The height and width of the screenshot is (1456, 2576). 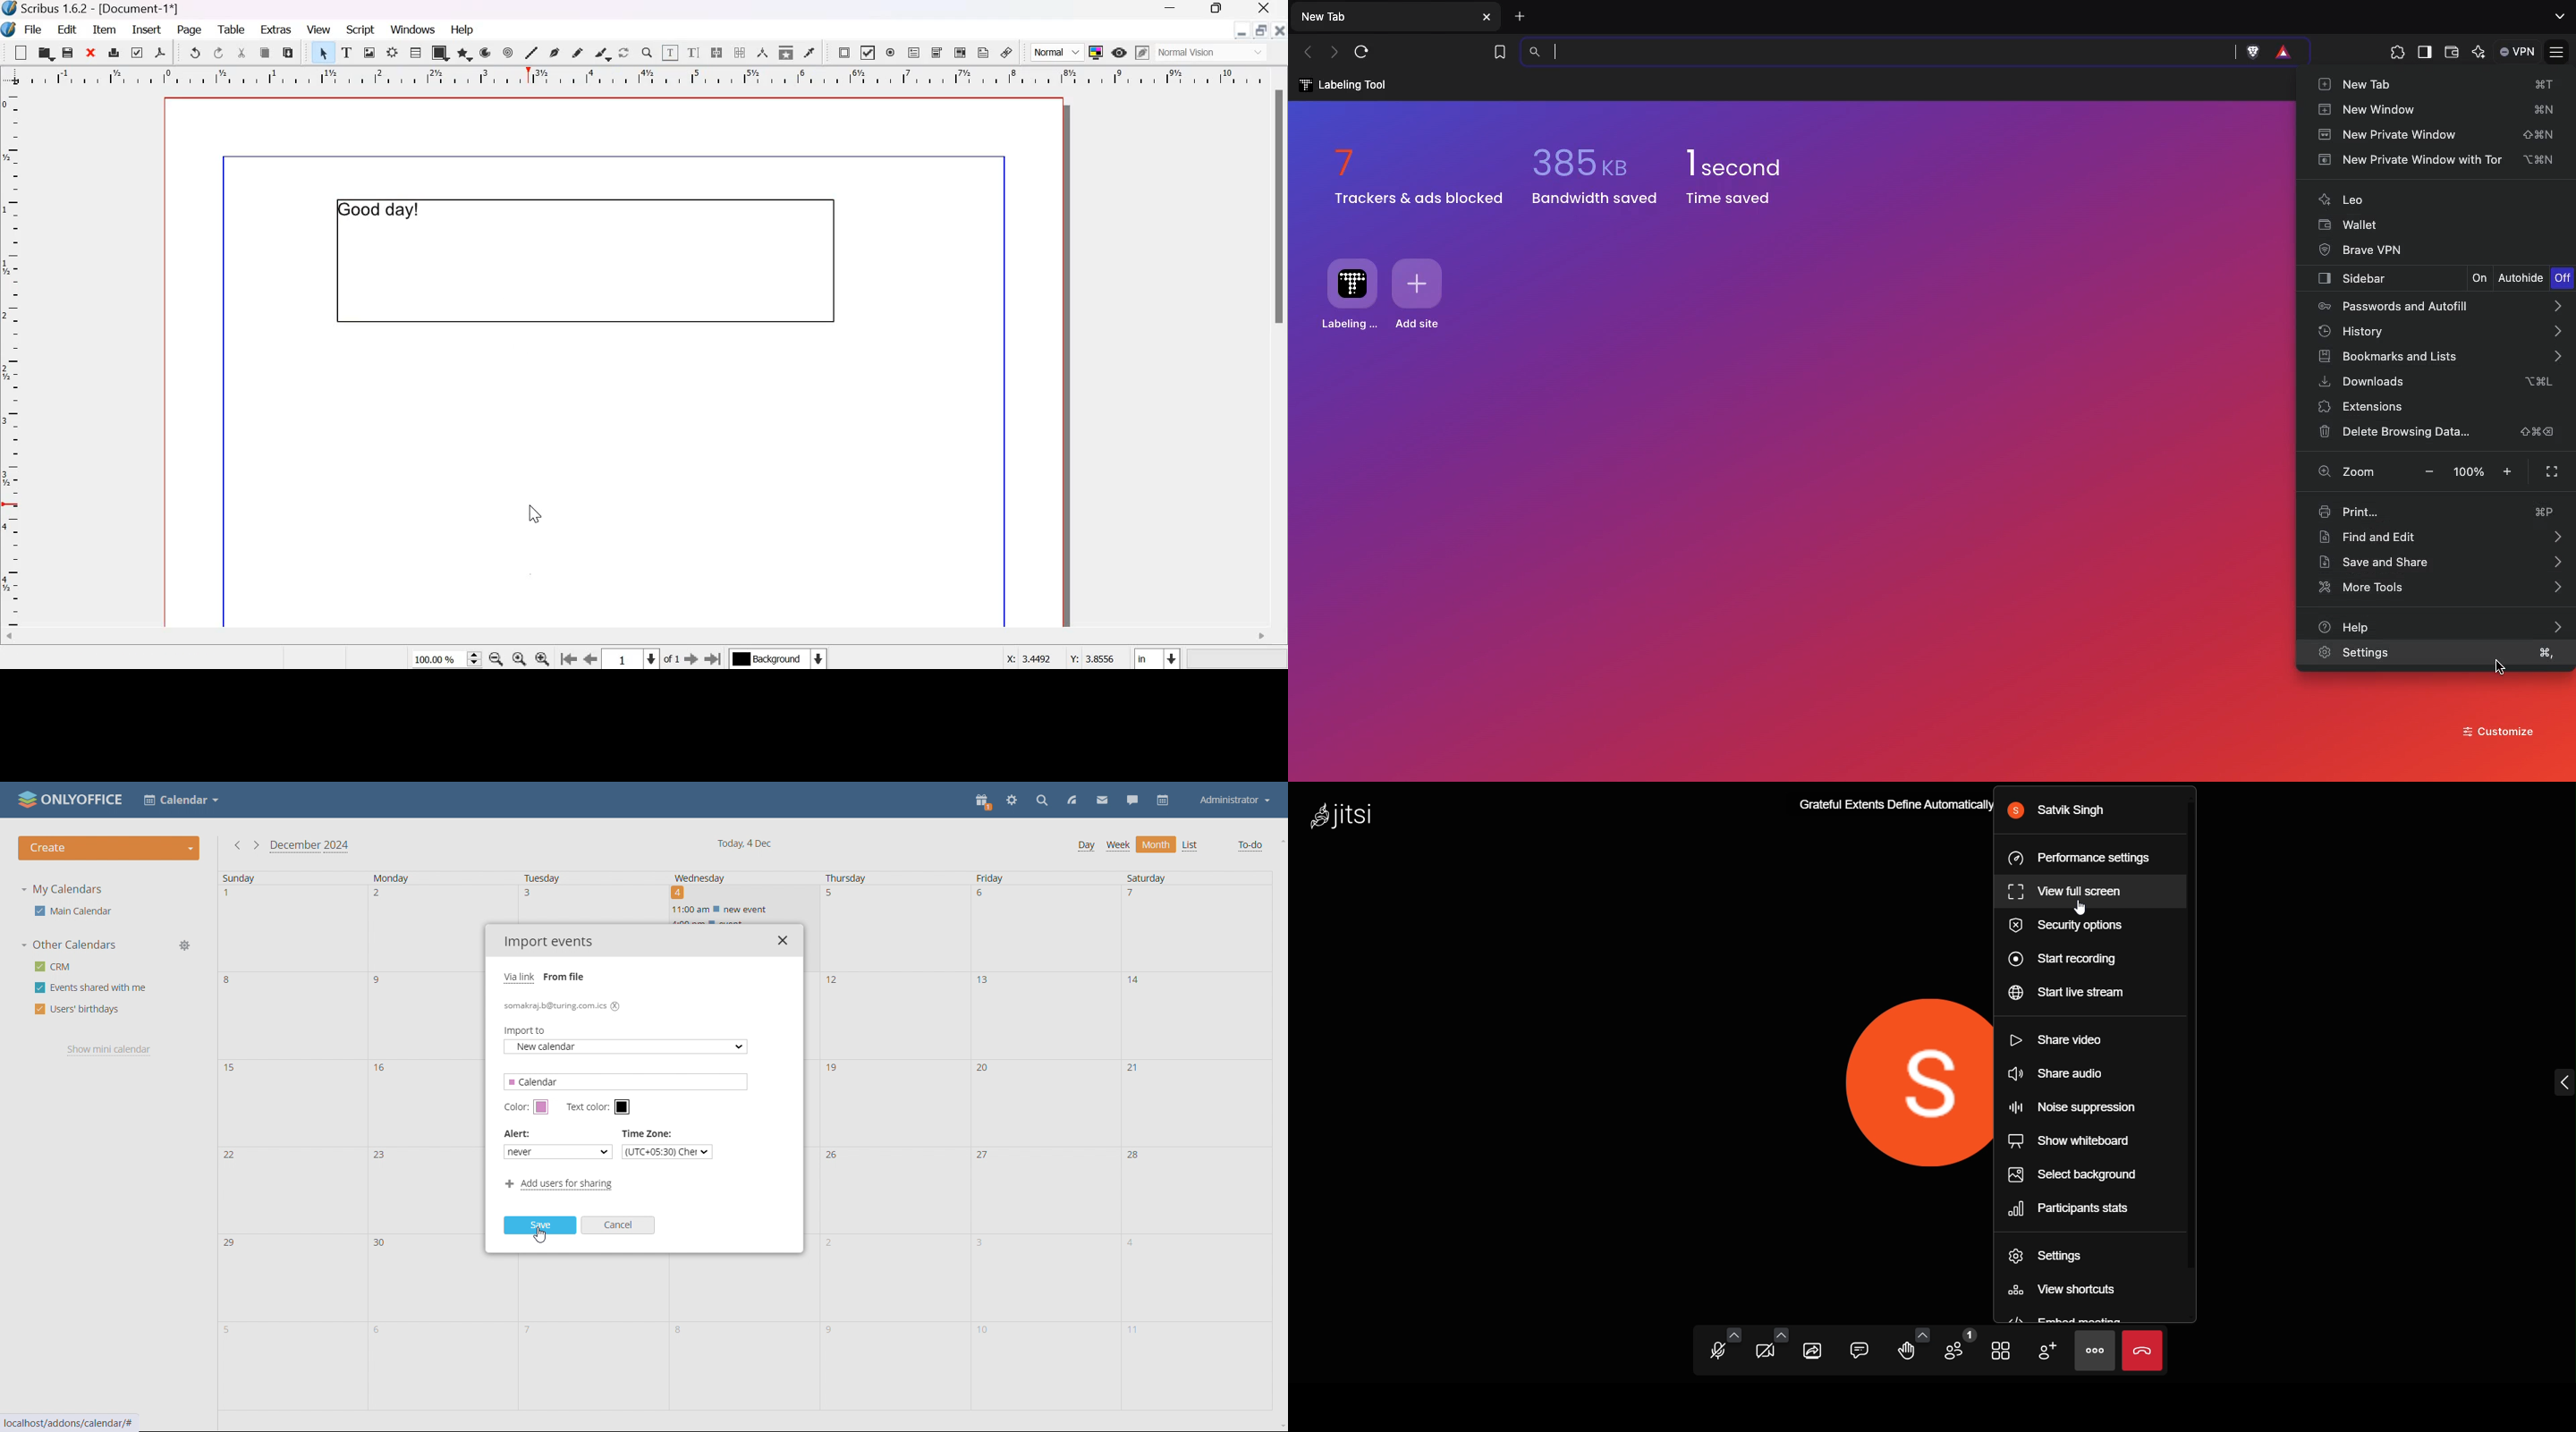 I want to click on Scroll left, so click(x=20, y=639).